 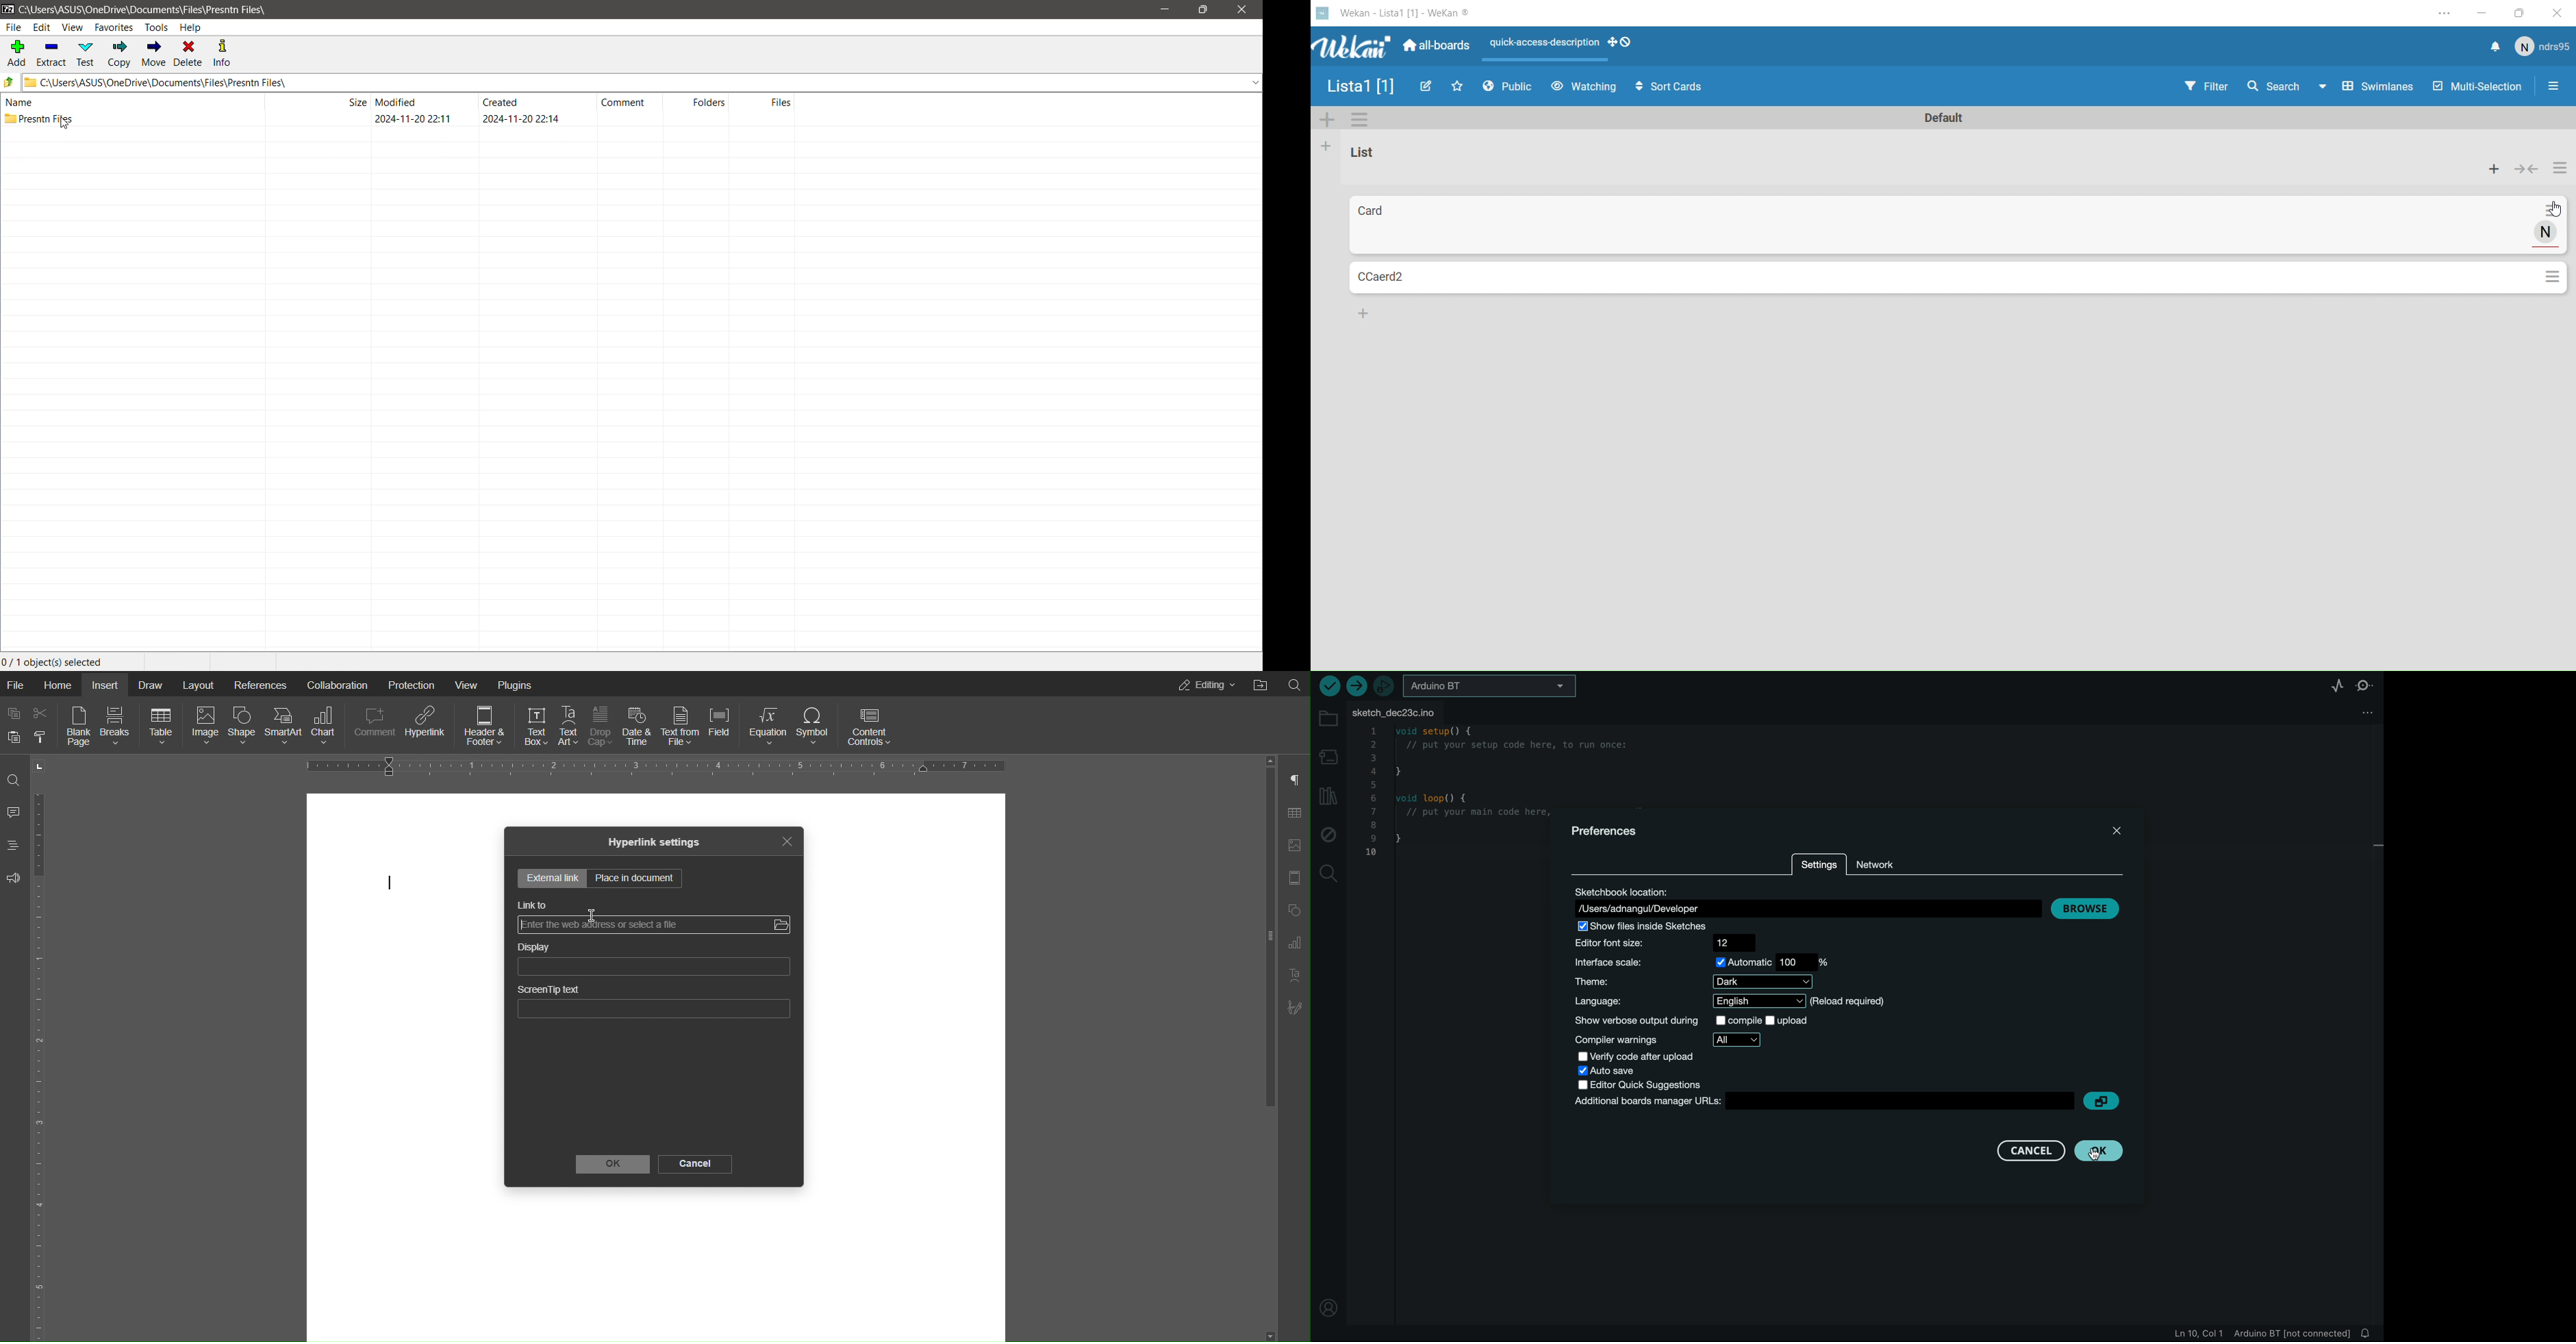 I want to click on Editing, so click(x=1205, y=685).